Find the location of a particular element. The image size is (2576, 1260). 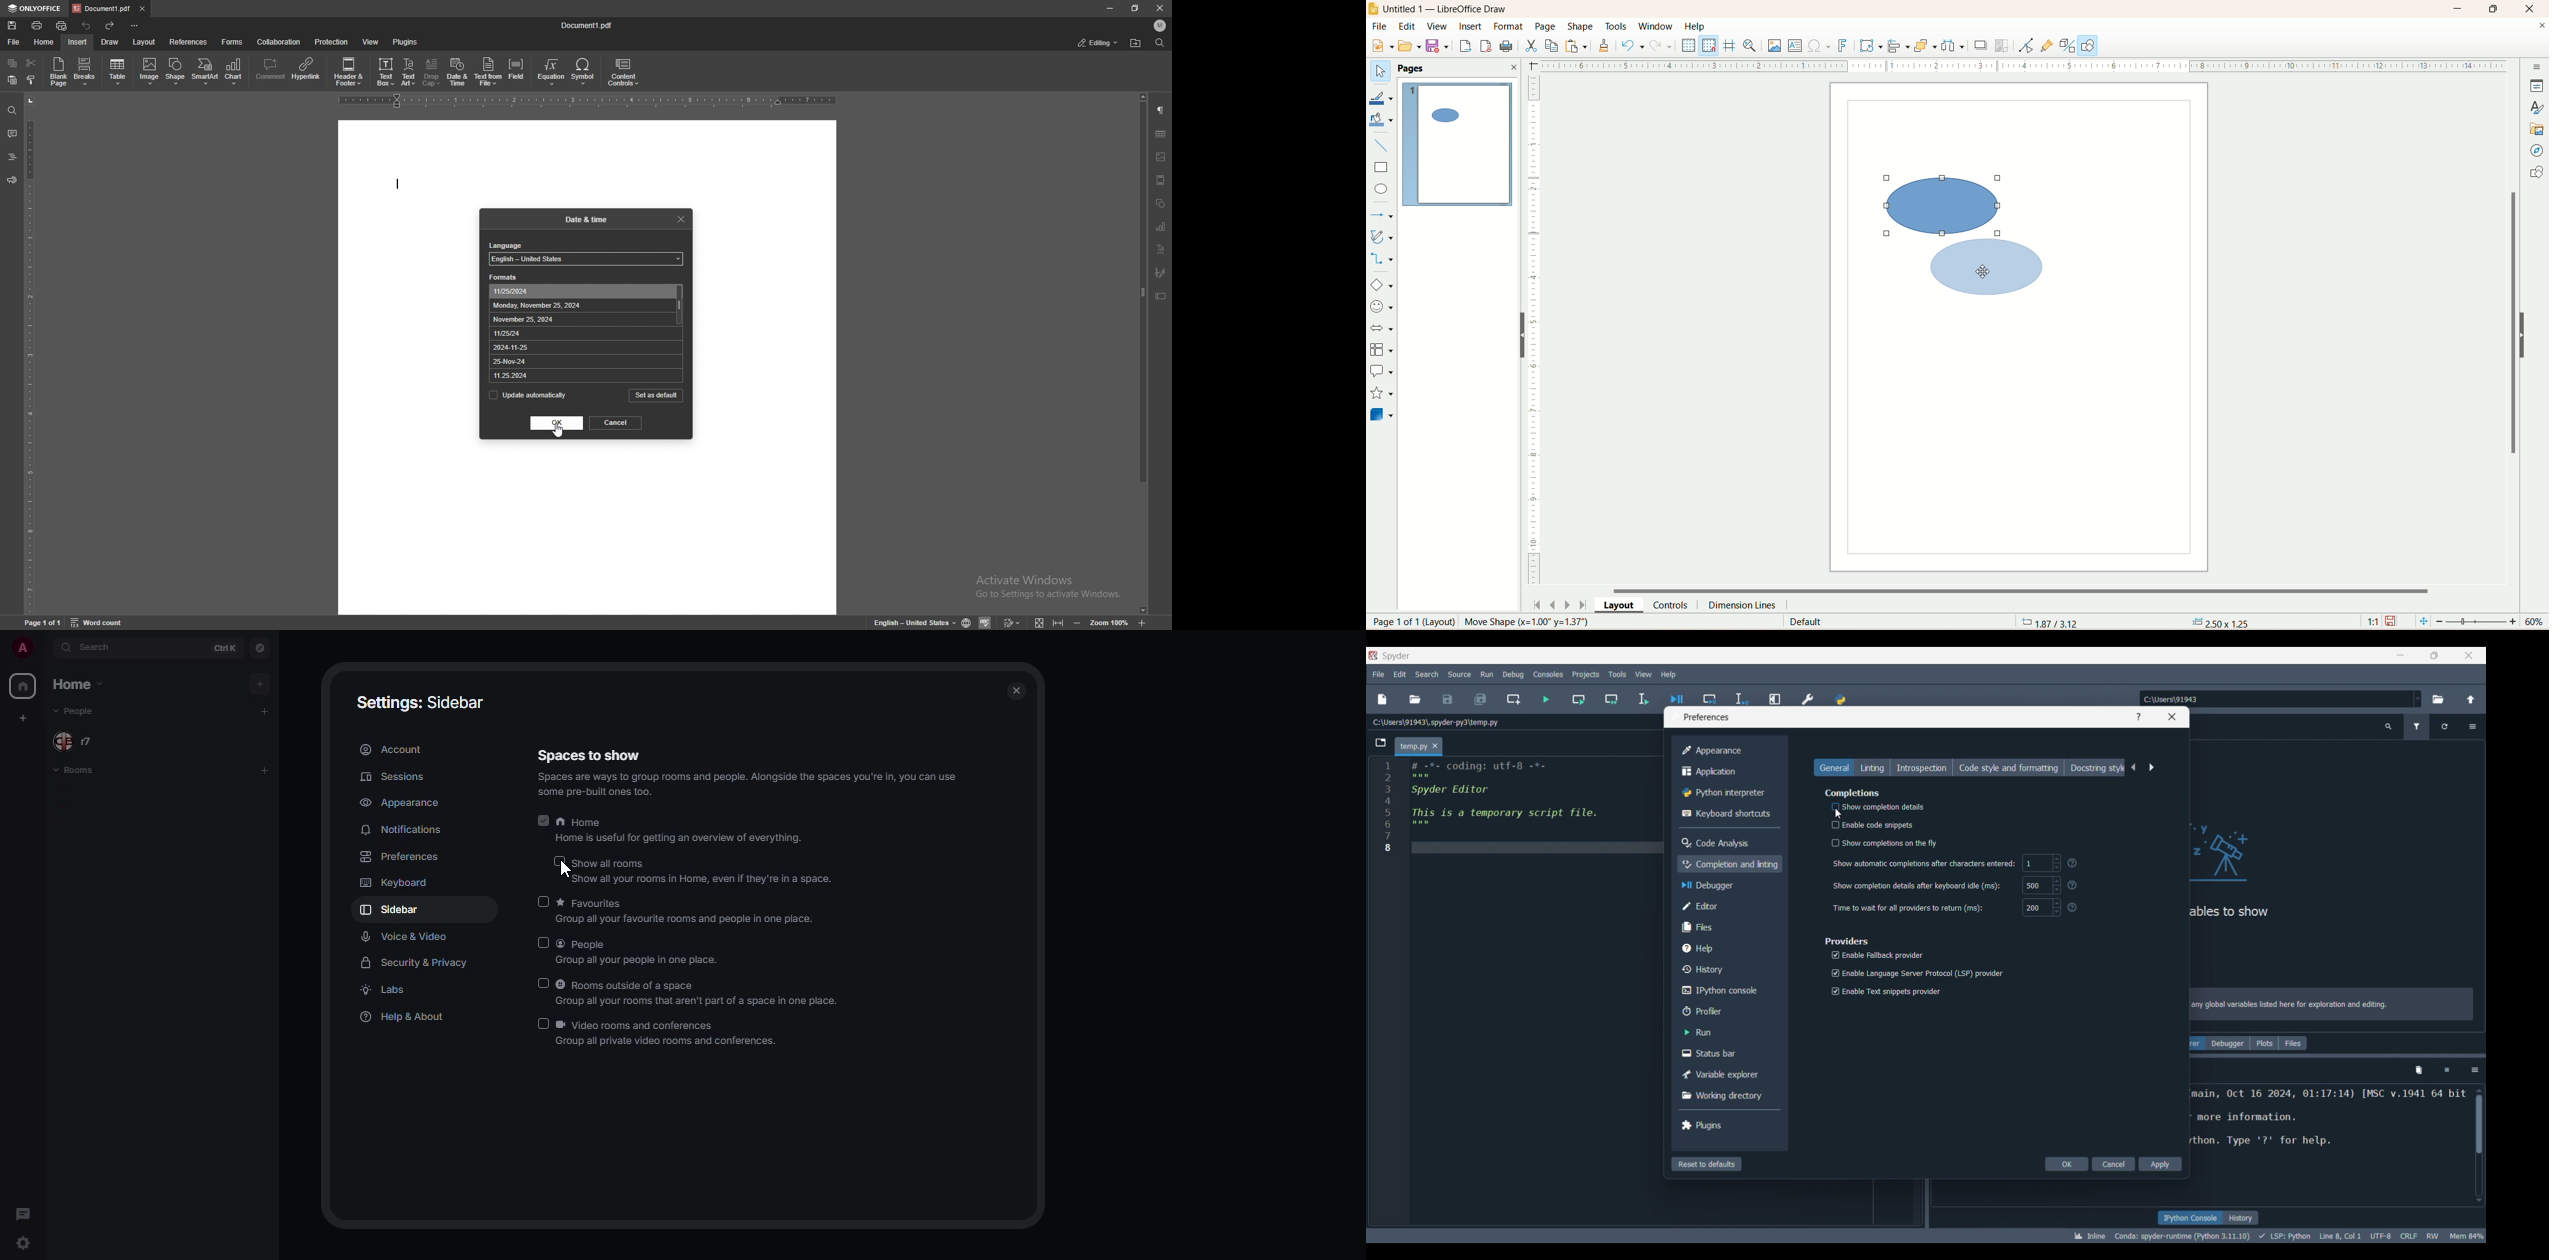

scroll bar is located at coordinates (1142, 353).